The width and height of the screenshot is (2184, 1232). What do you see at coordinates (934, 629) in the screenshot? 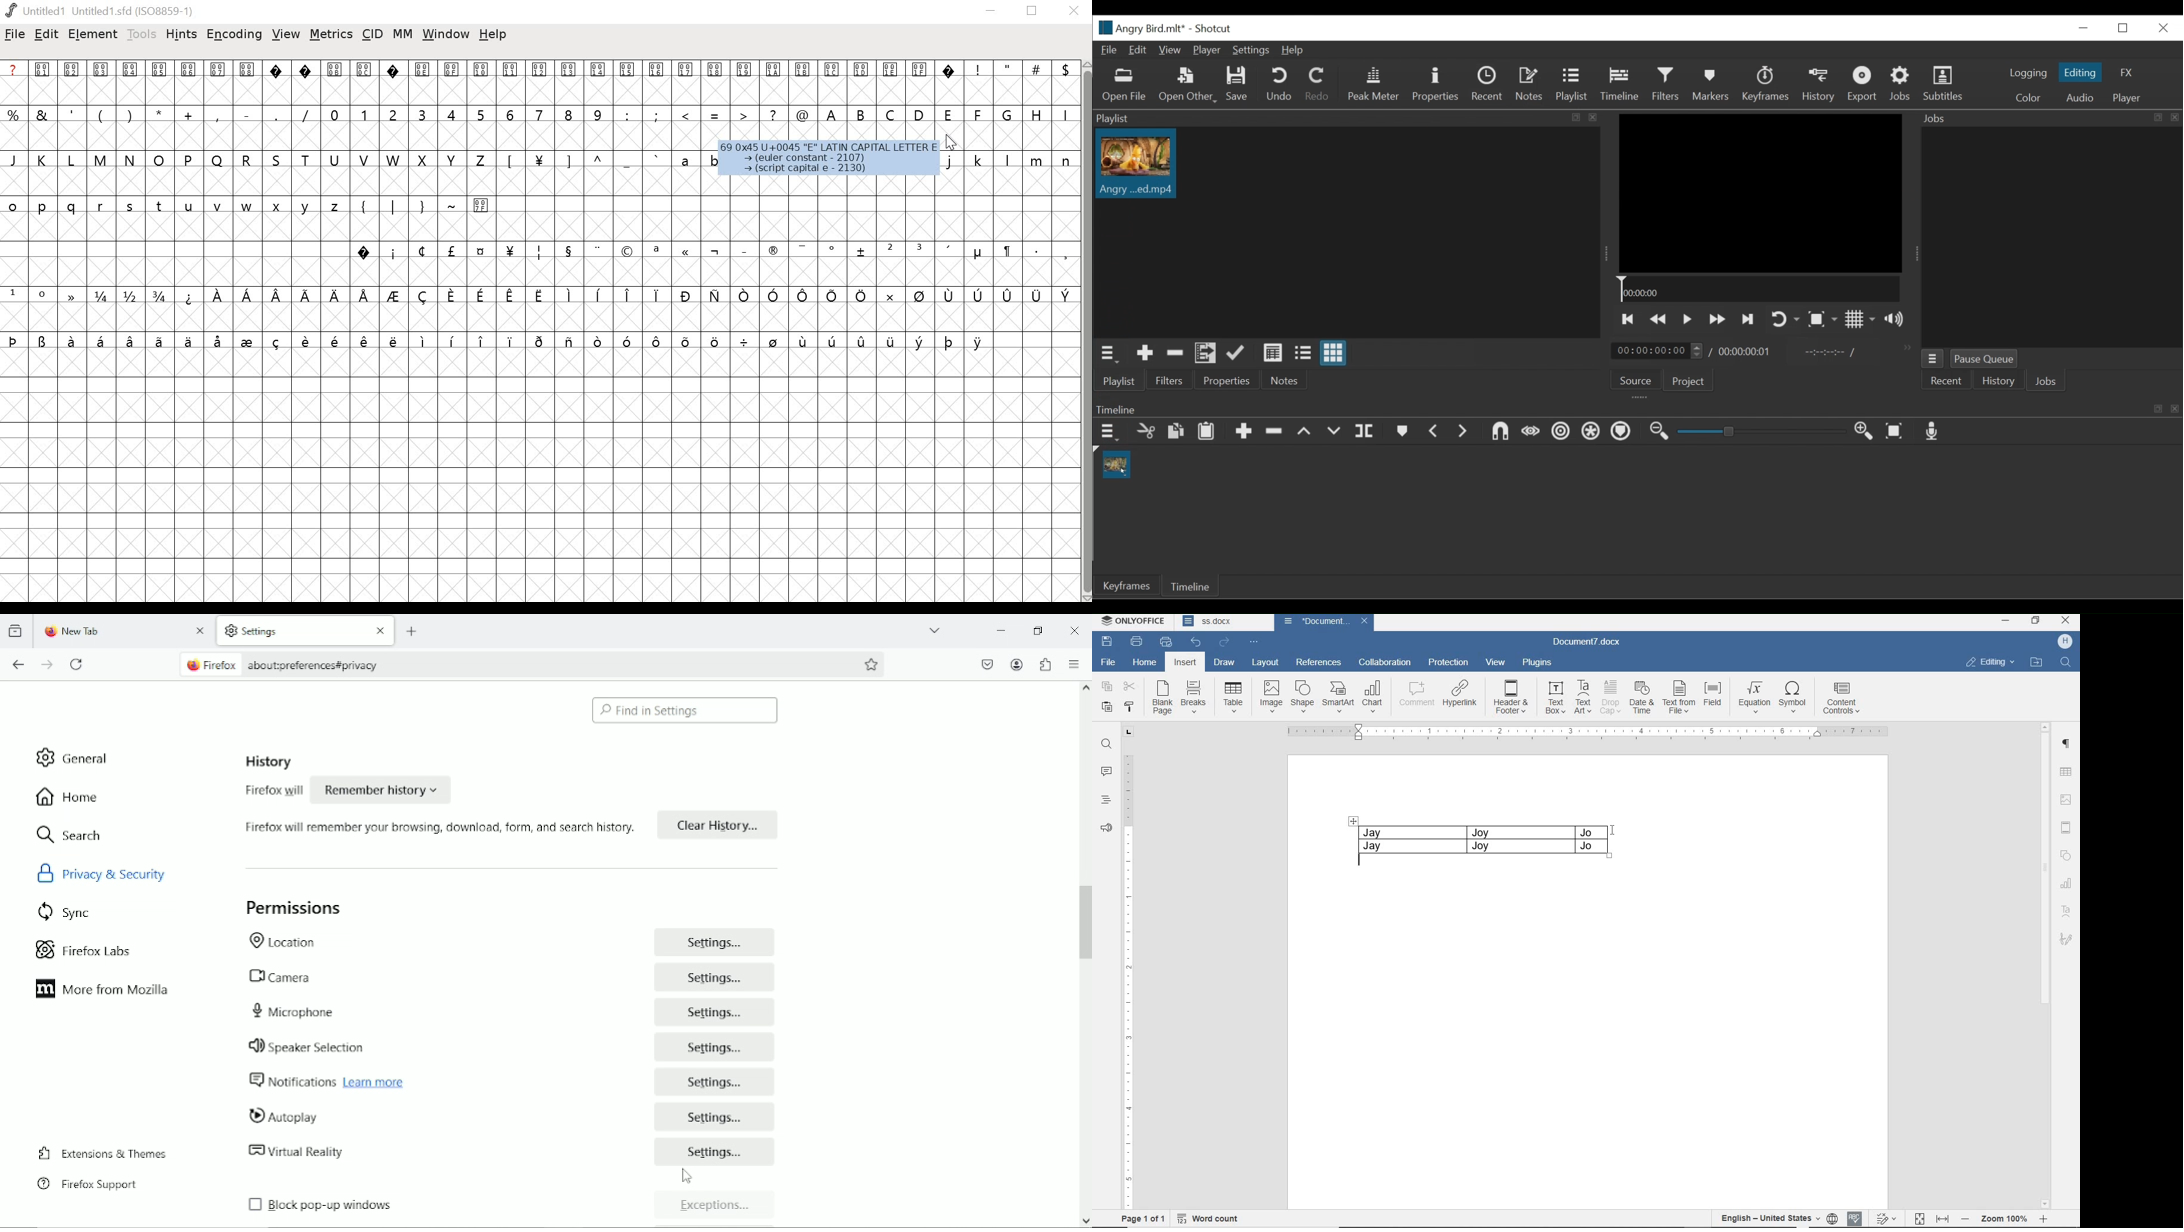
I see `List all tabs` at bounding box center [934, 629].